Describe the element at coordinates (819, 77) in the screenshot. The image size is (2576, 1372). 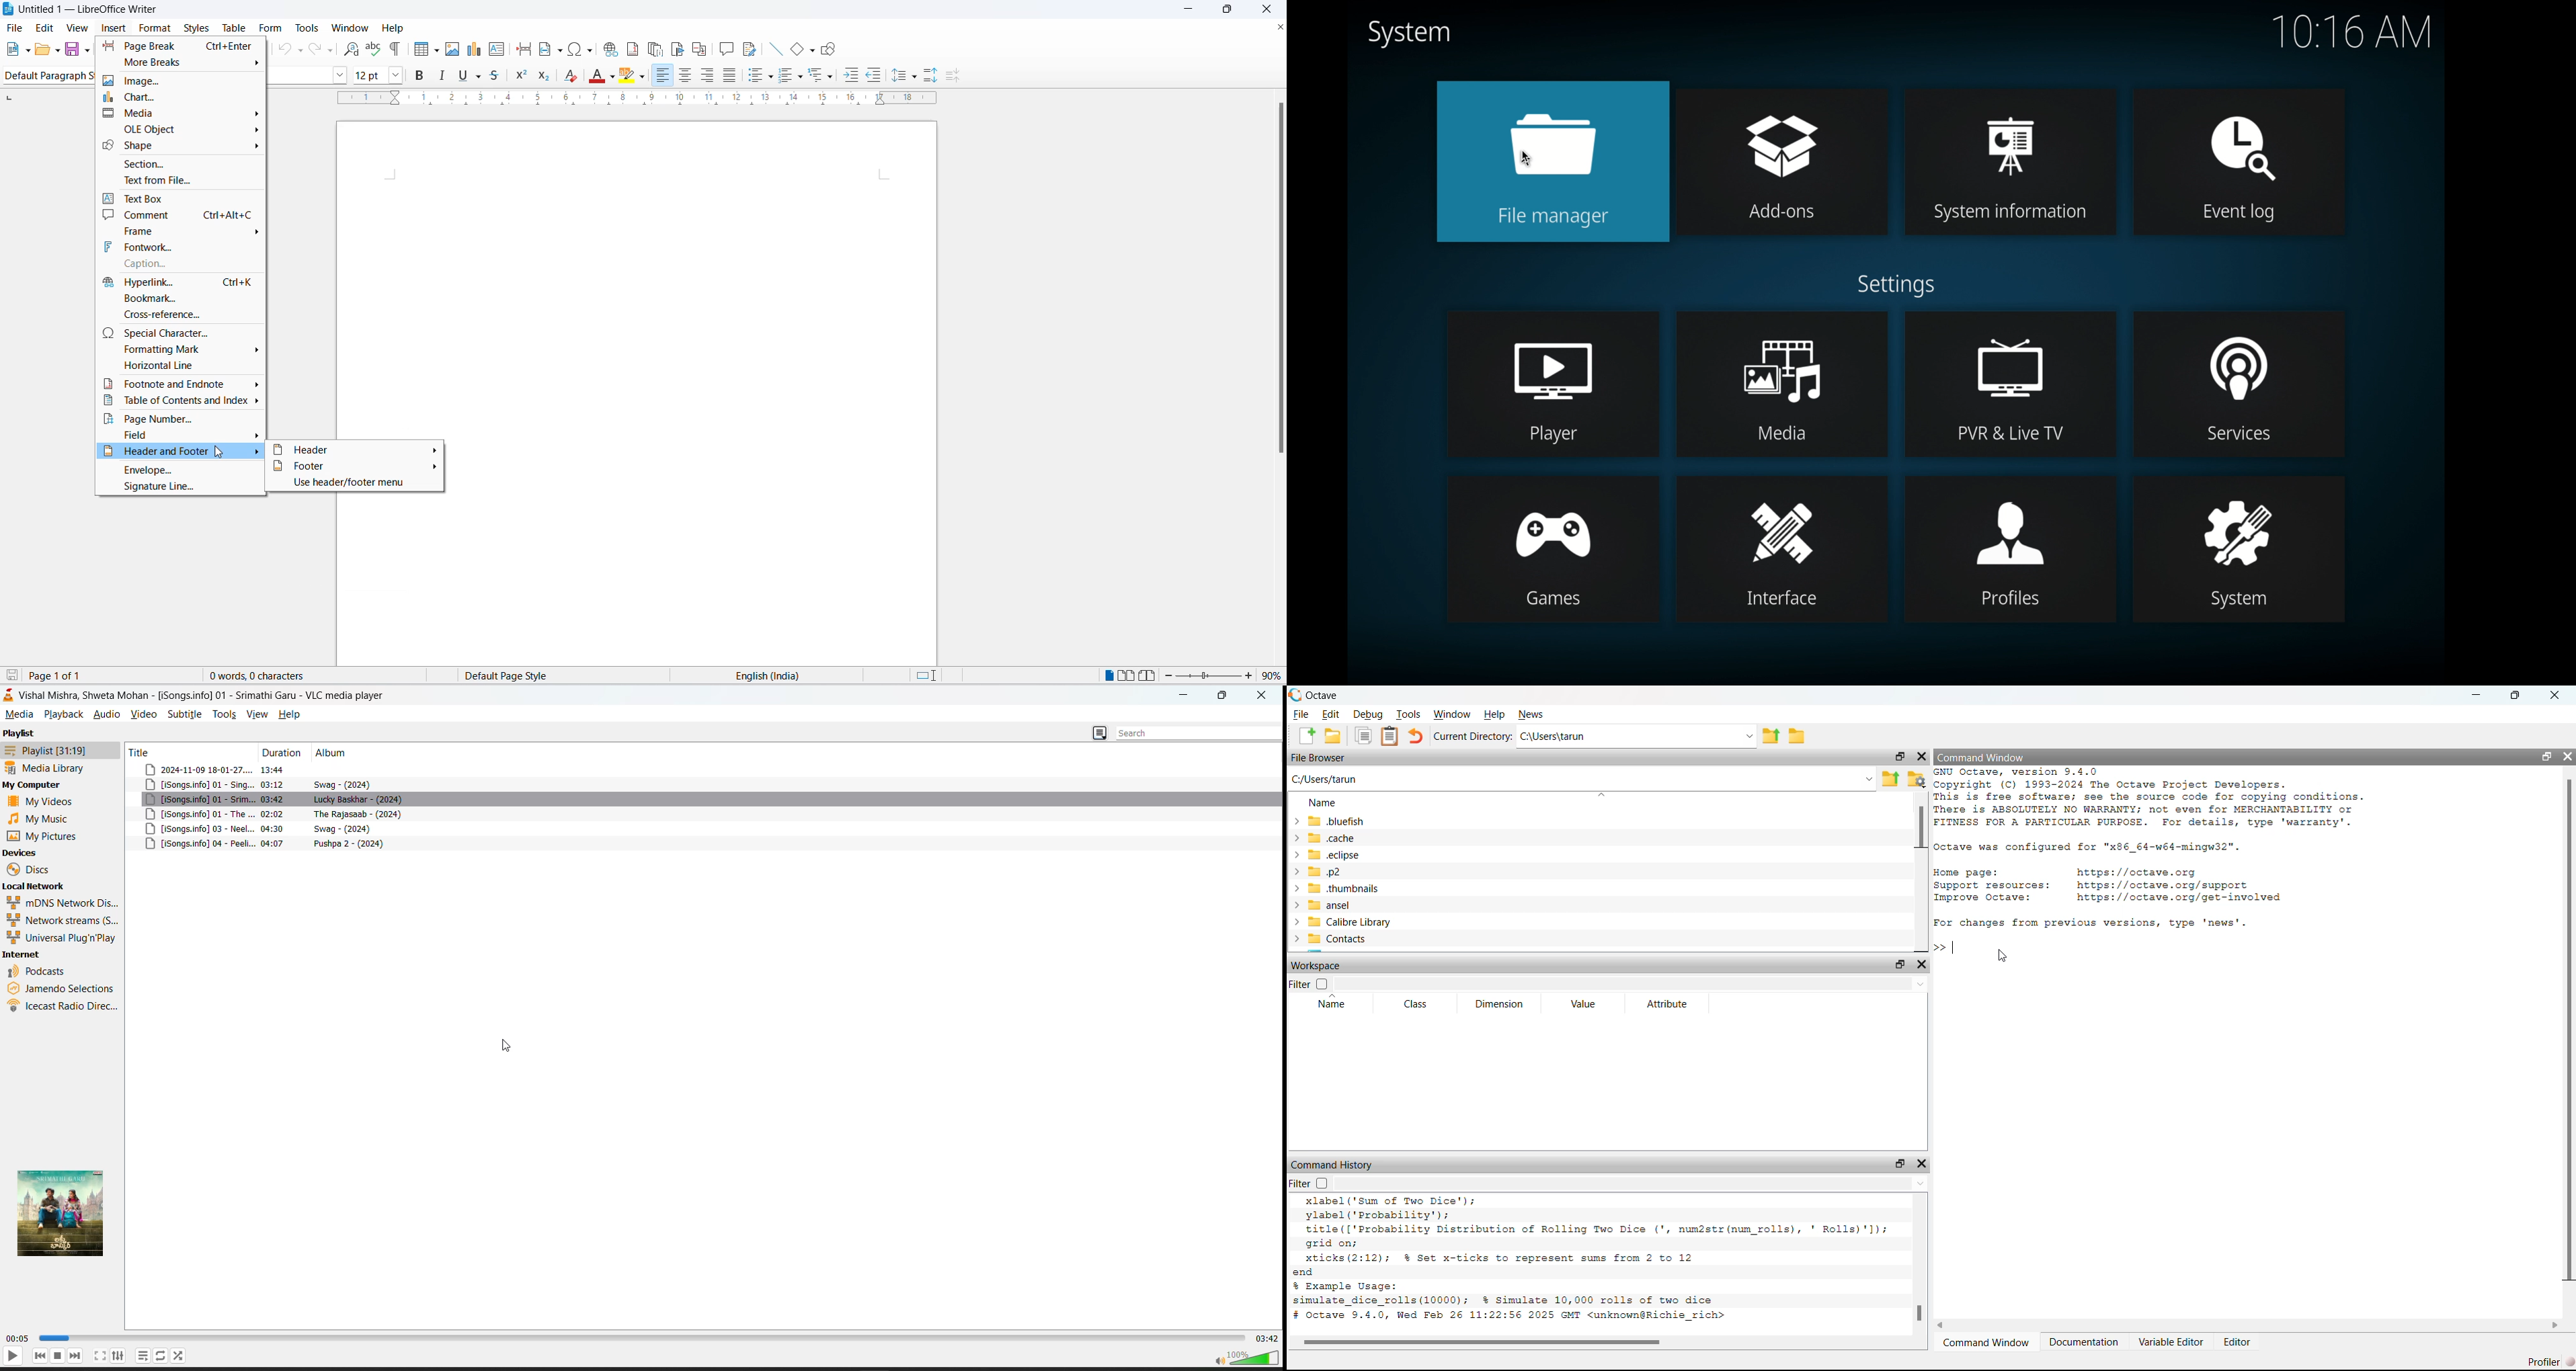
I see `outline format` at that location.